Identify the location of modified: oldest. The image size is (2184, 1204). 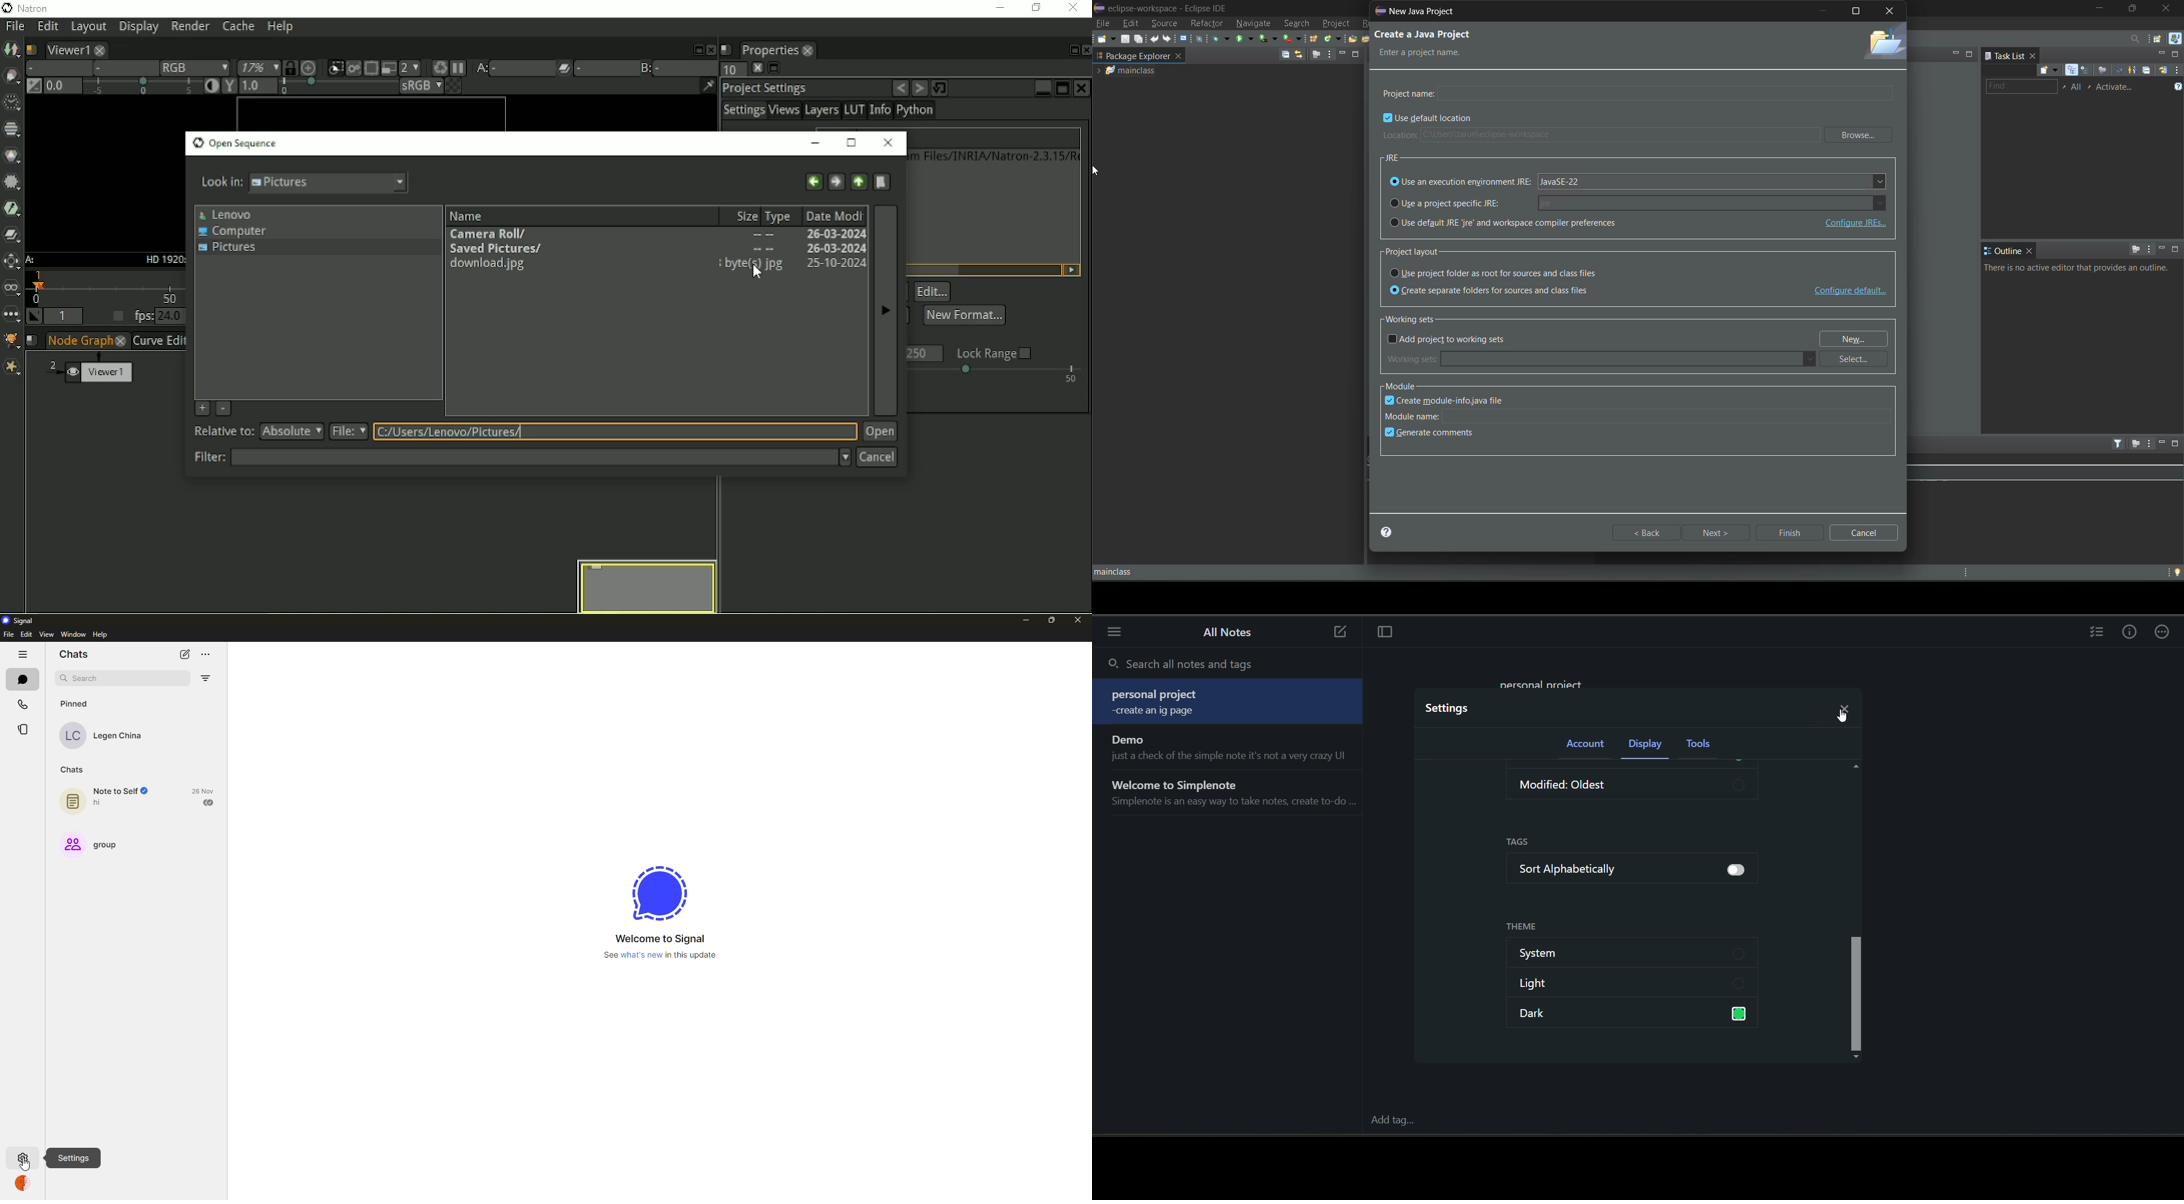
(1635, 787).